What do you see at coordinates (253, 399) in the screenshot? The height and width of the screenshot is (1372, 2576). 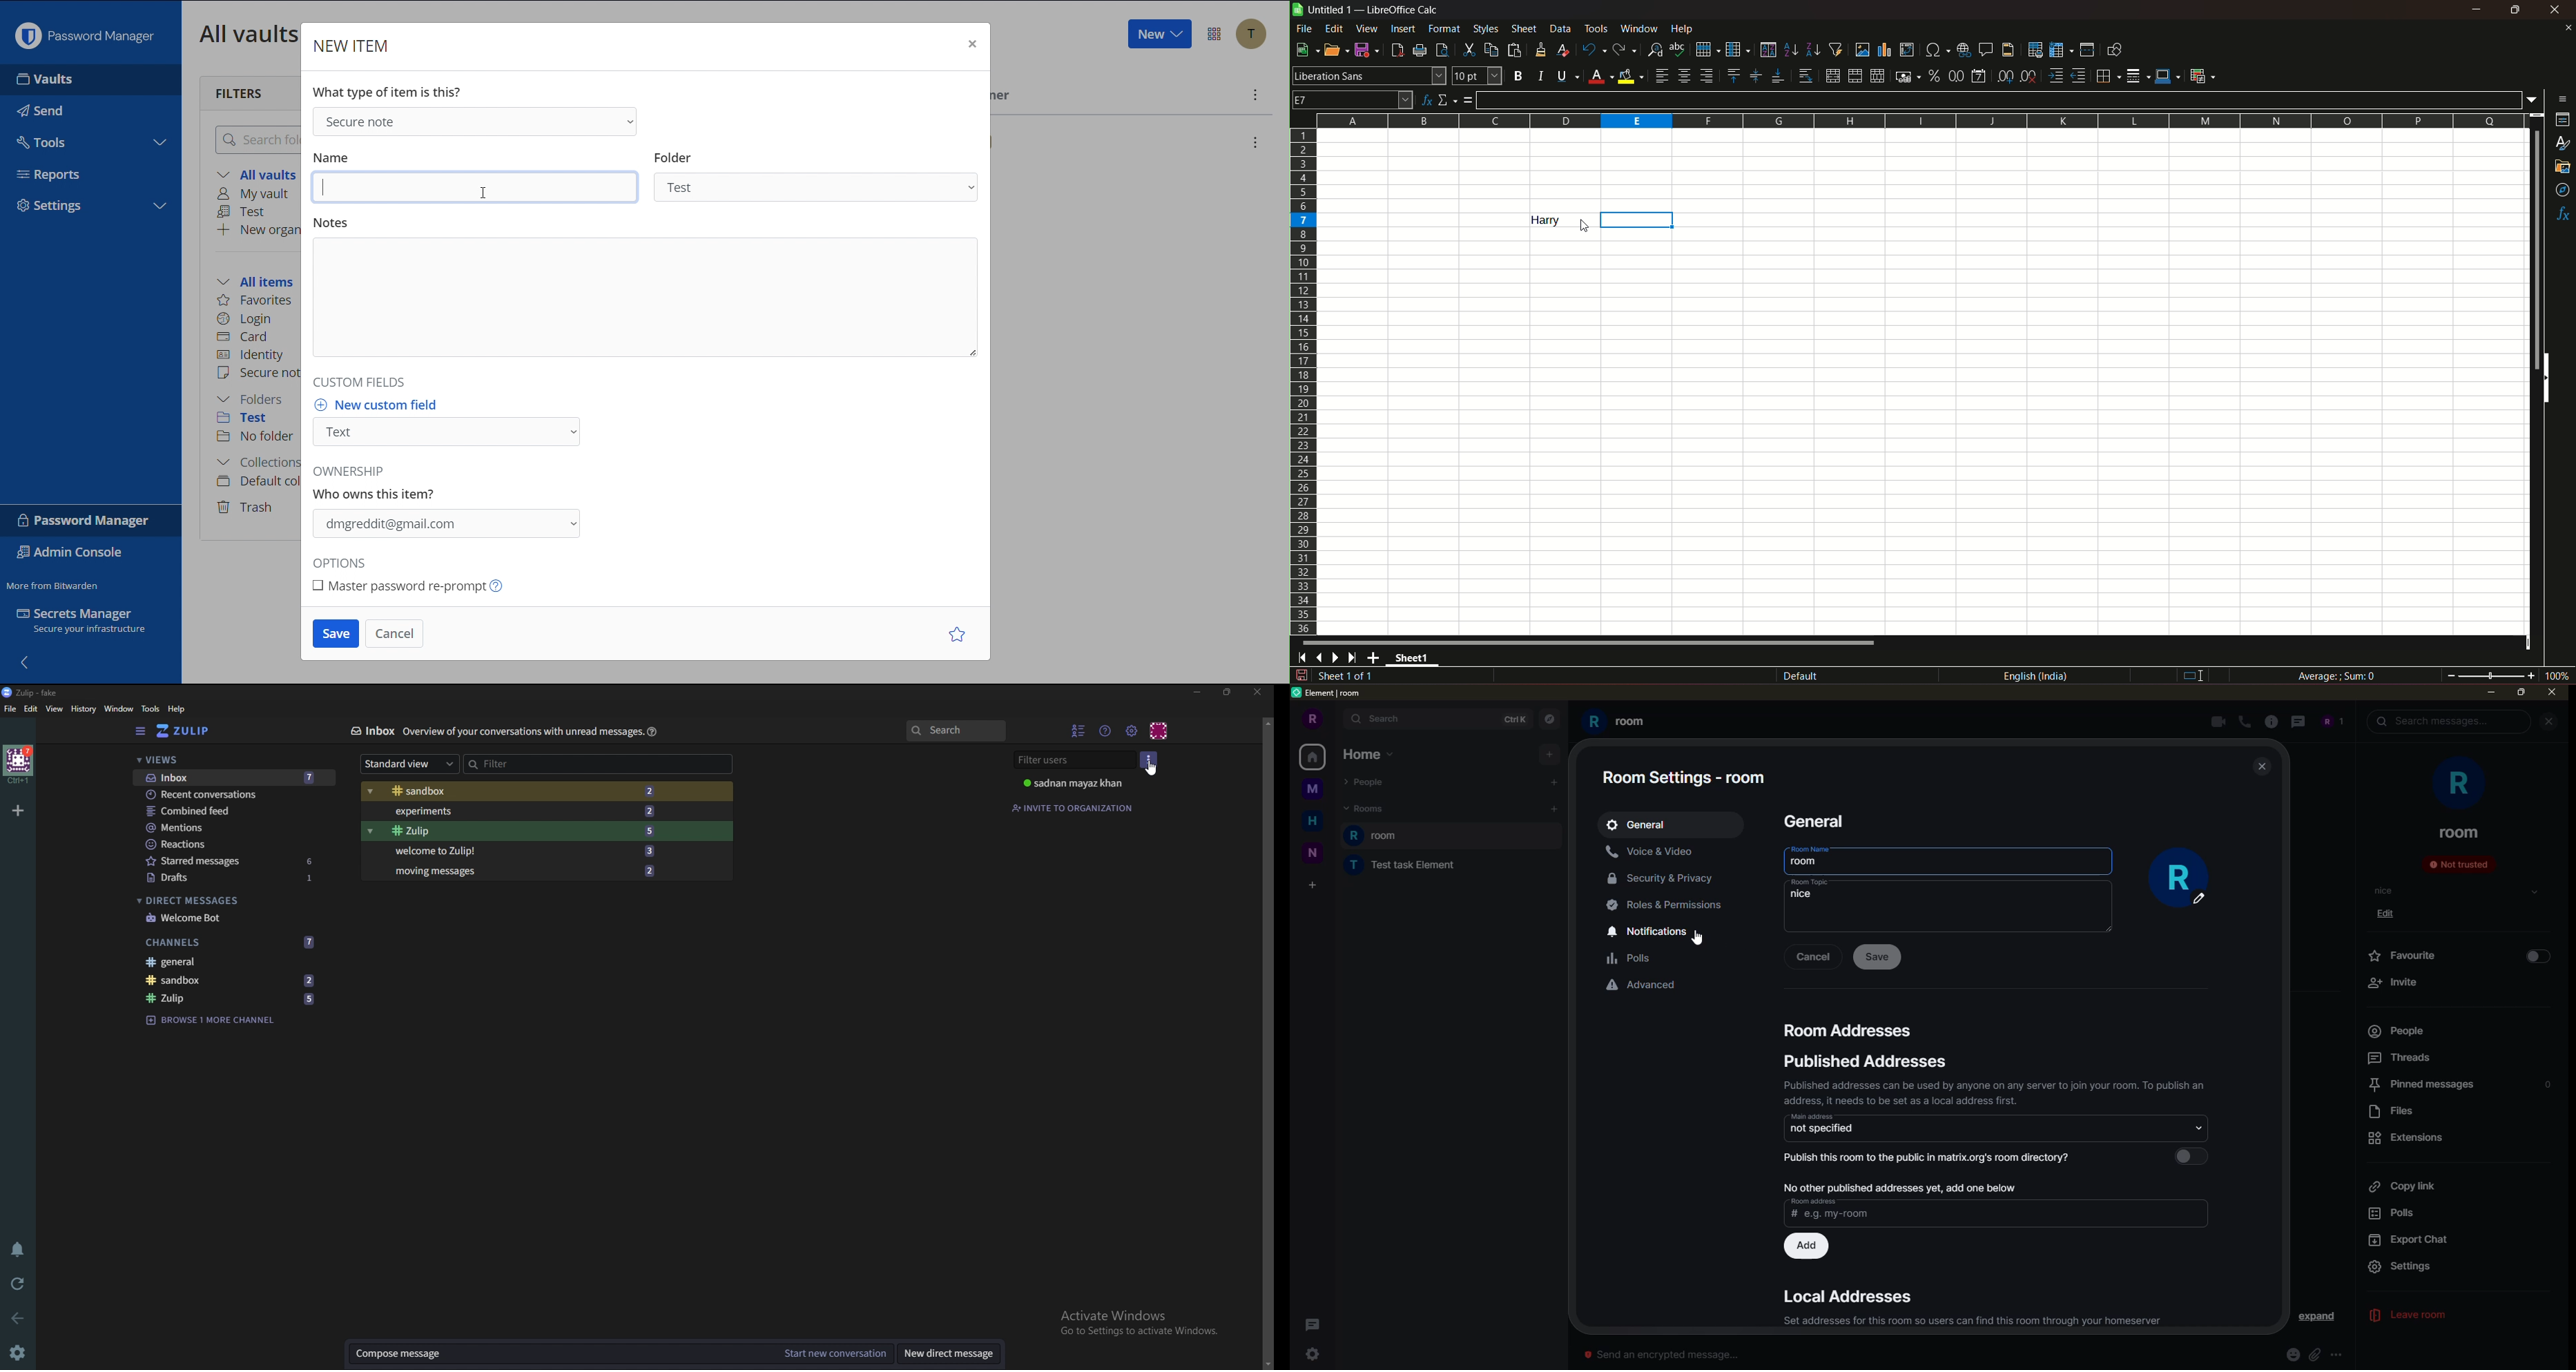 I see `Folders` at bounding box center [253, 399].